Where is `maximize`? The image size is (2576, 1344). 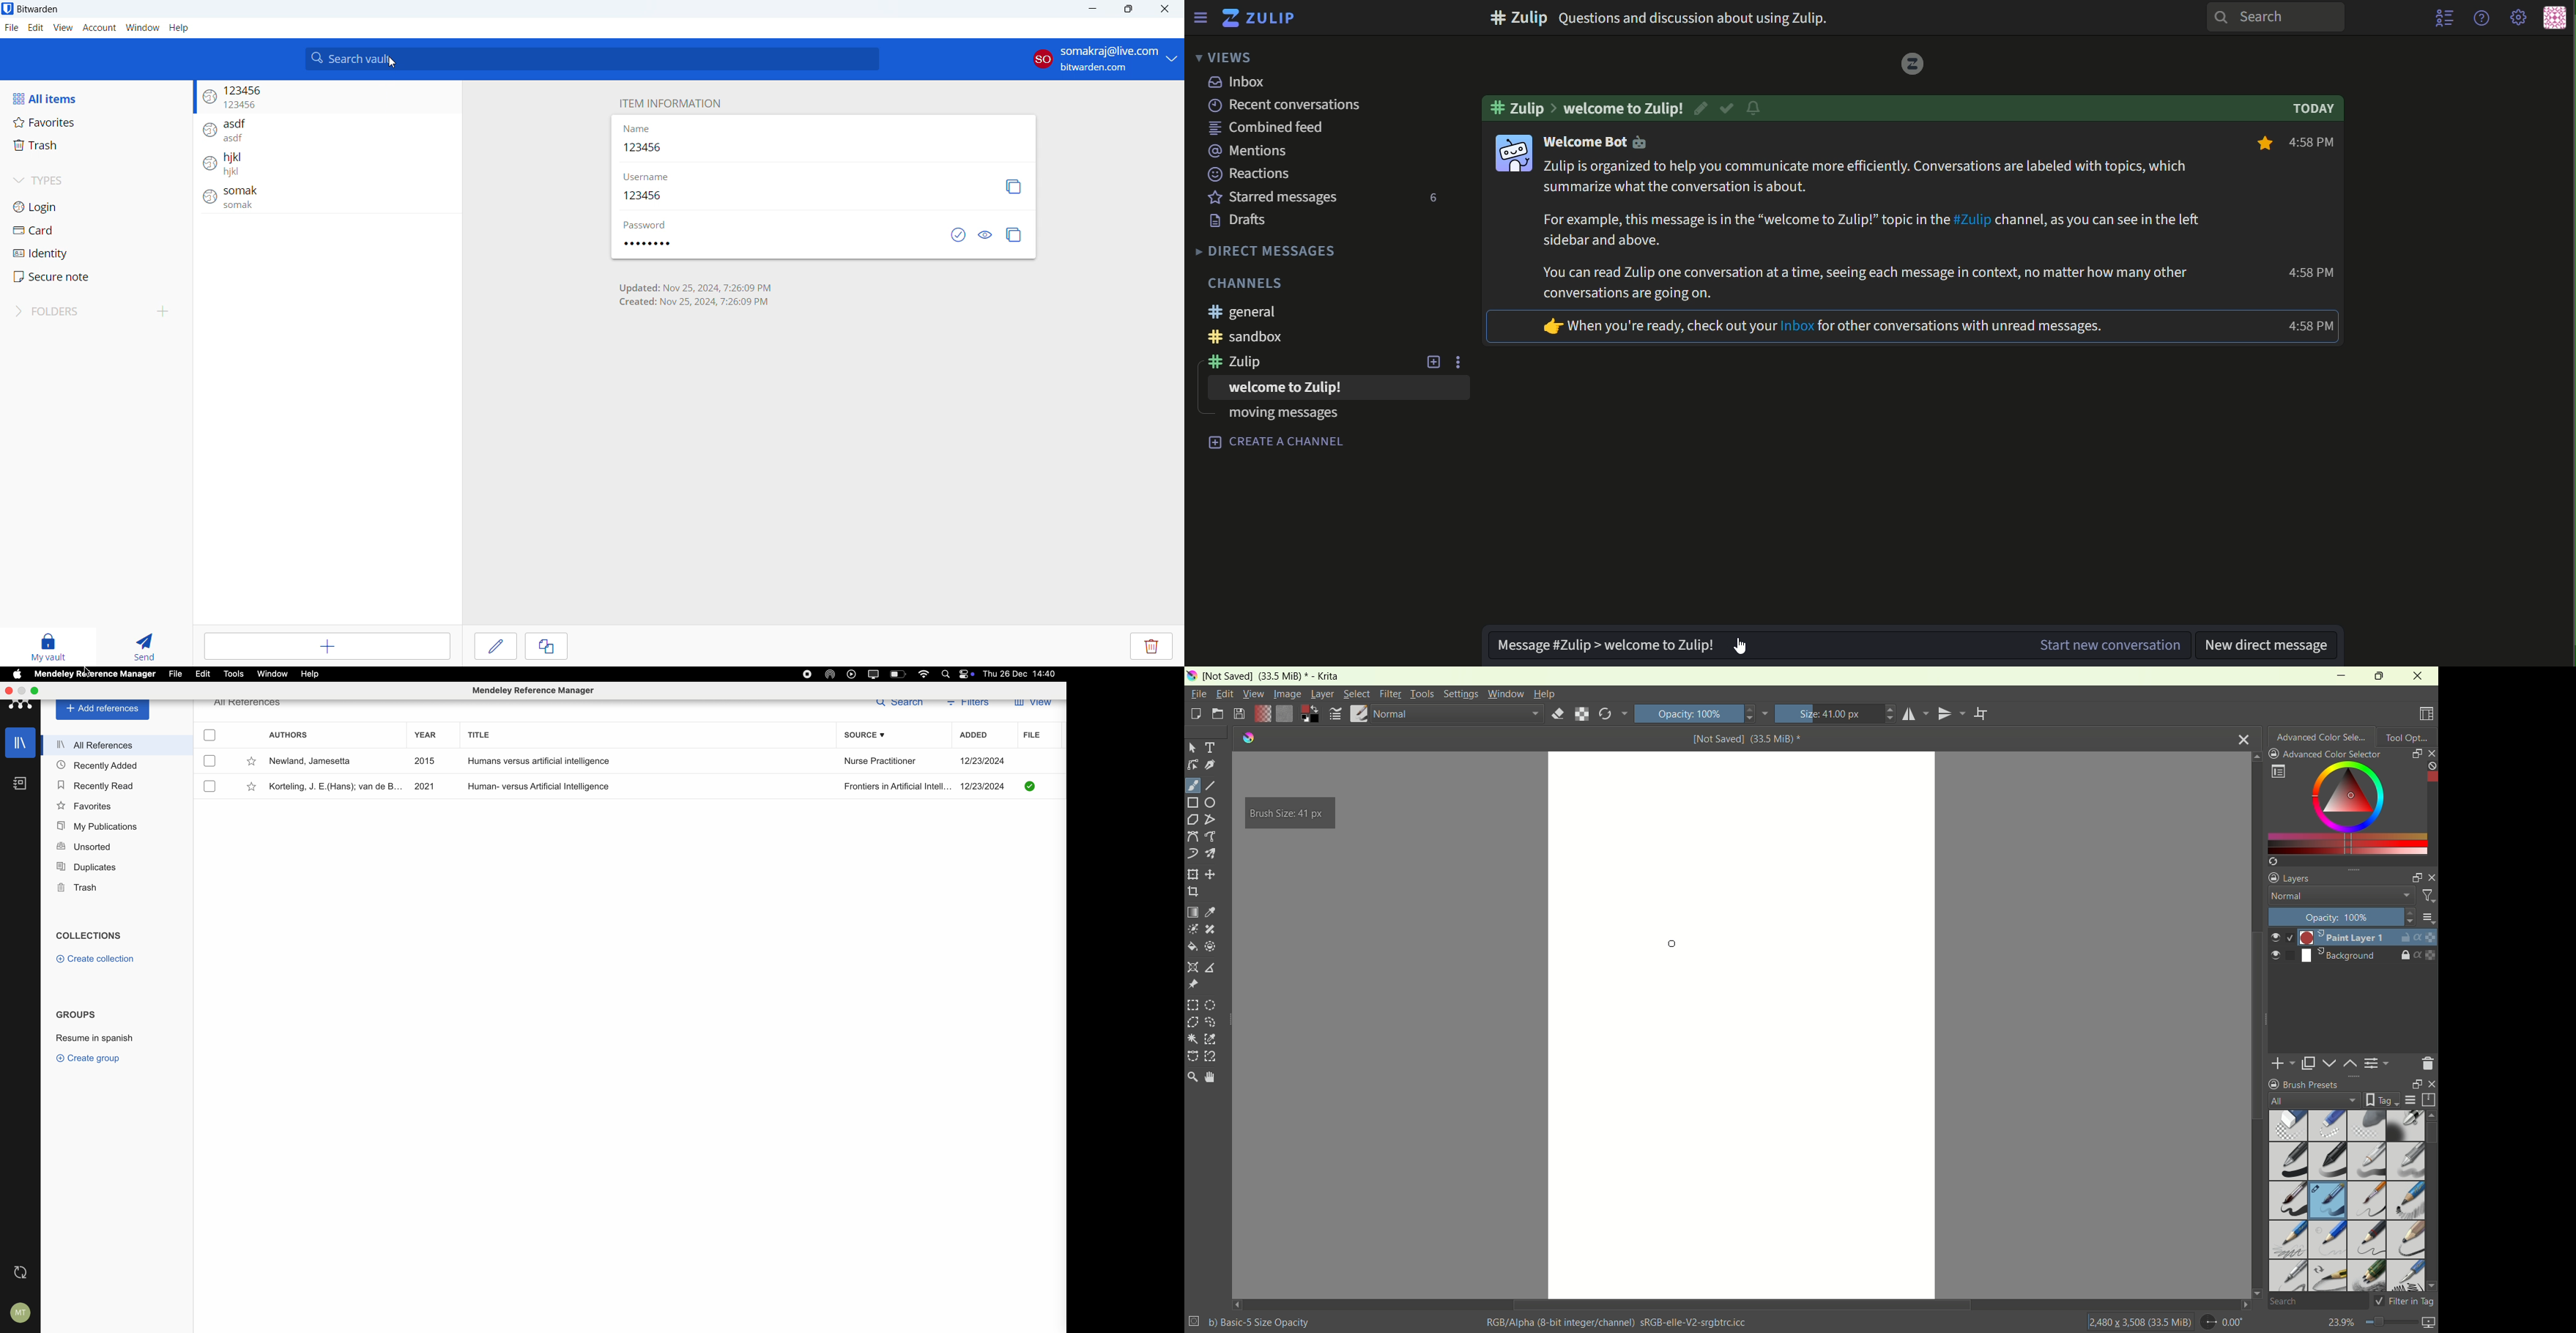
maximize is located at coordinates (1129, 9).